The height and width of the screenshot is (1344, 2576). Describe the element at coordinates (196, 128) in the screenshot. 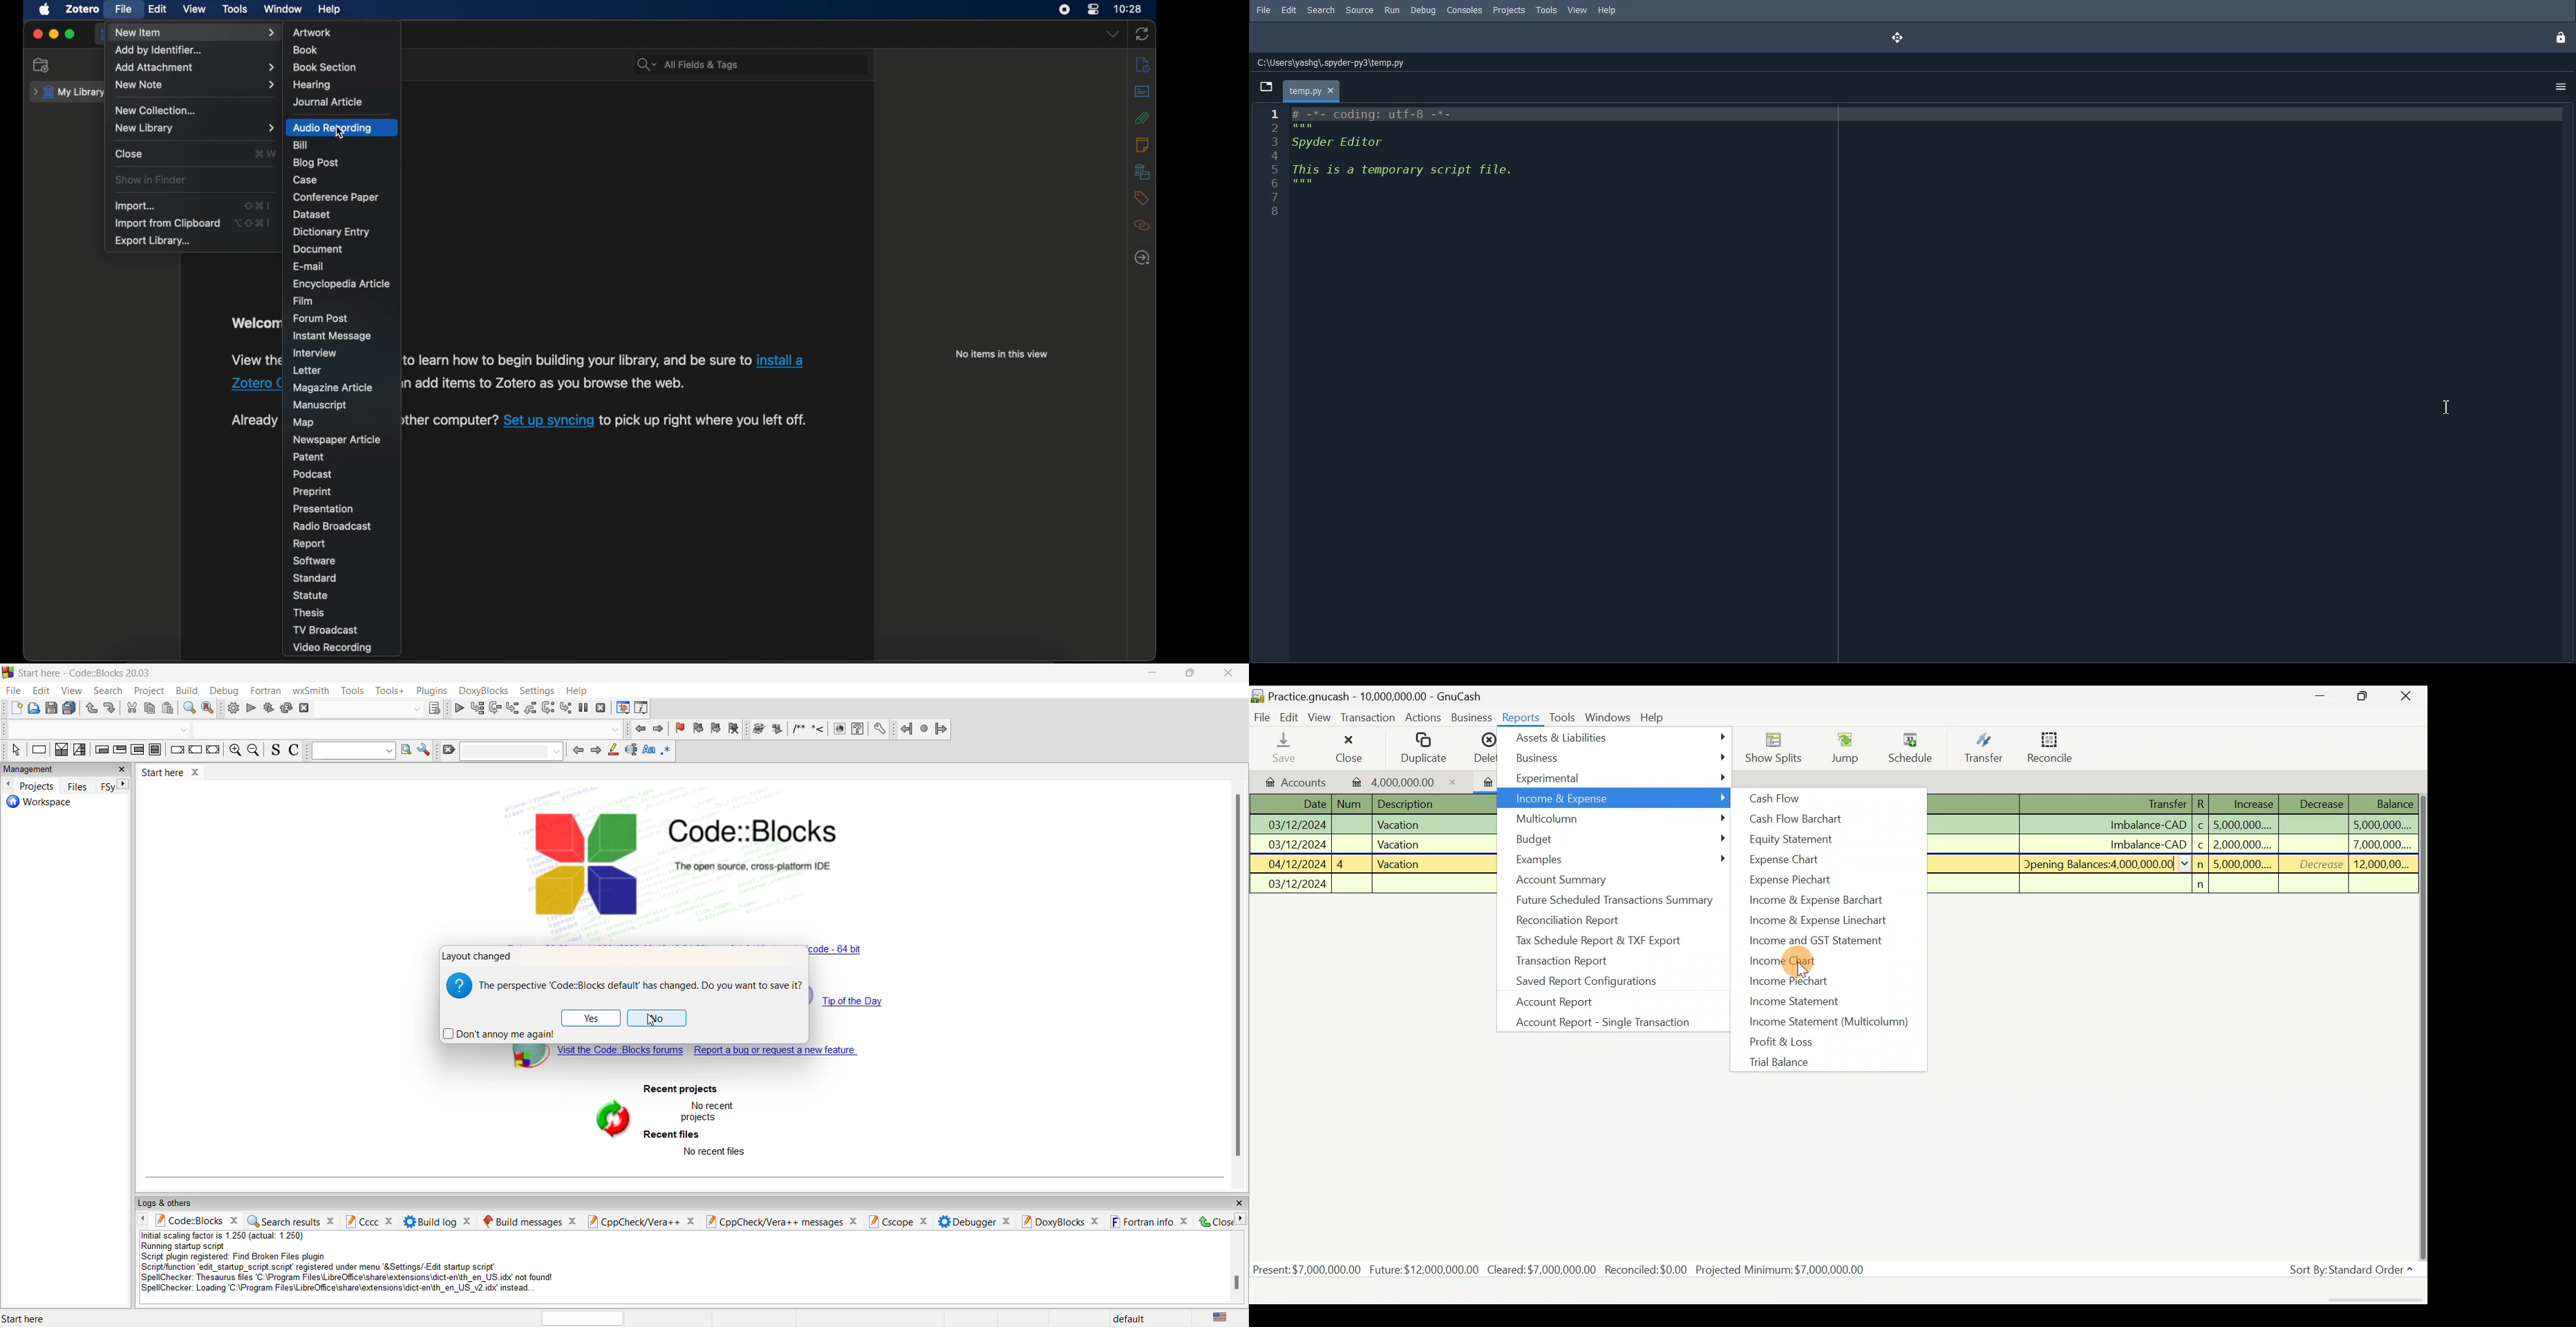

I see `new library` at that location.